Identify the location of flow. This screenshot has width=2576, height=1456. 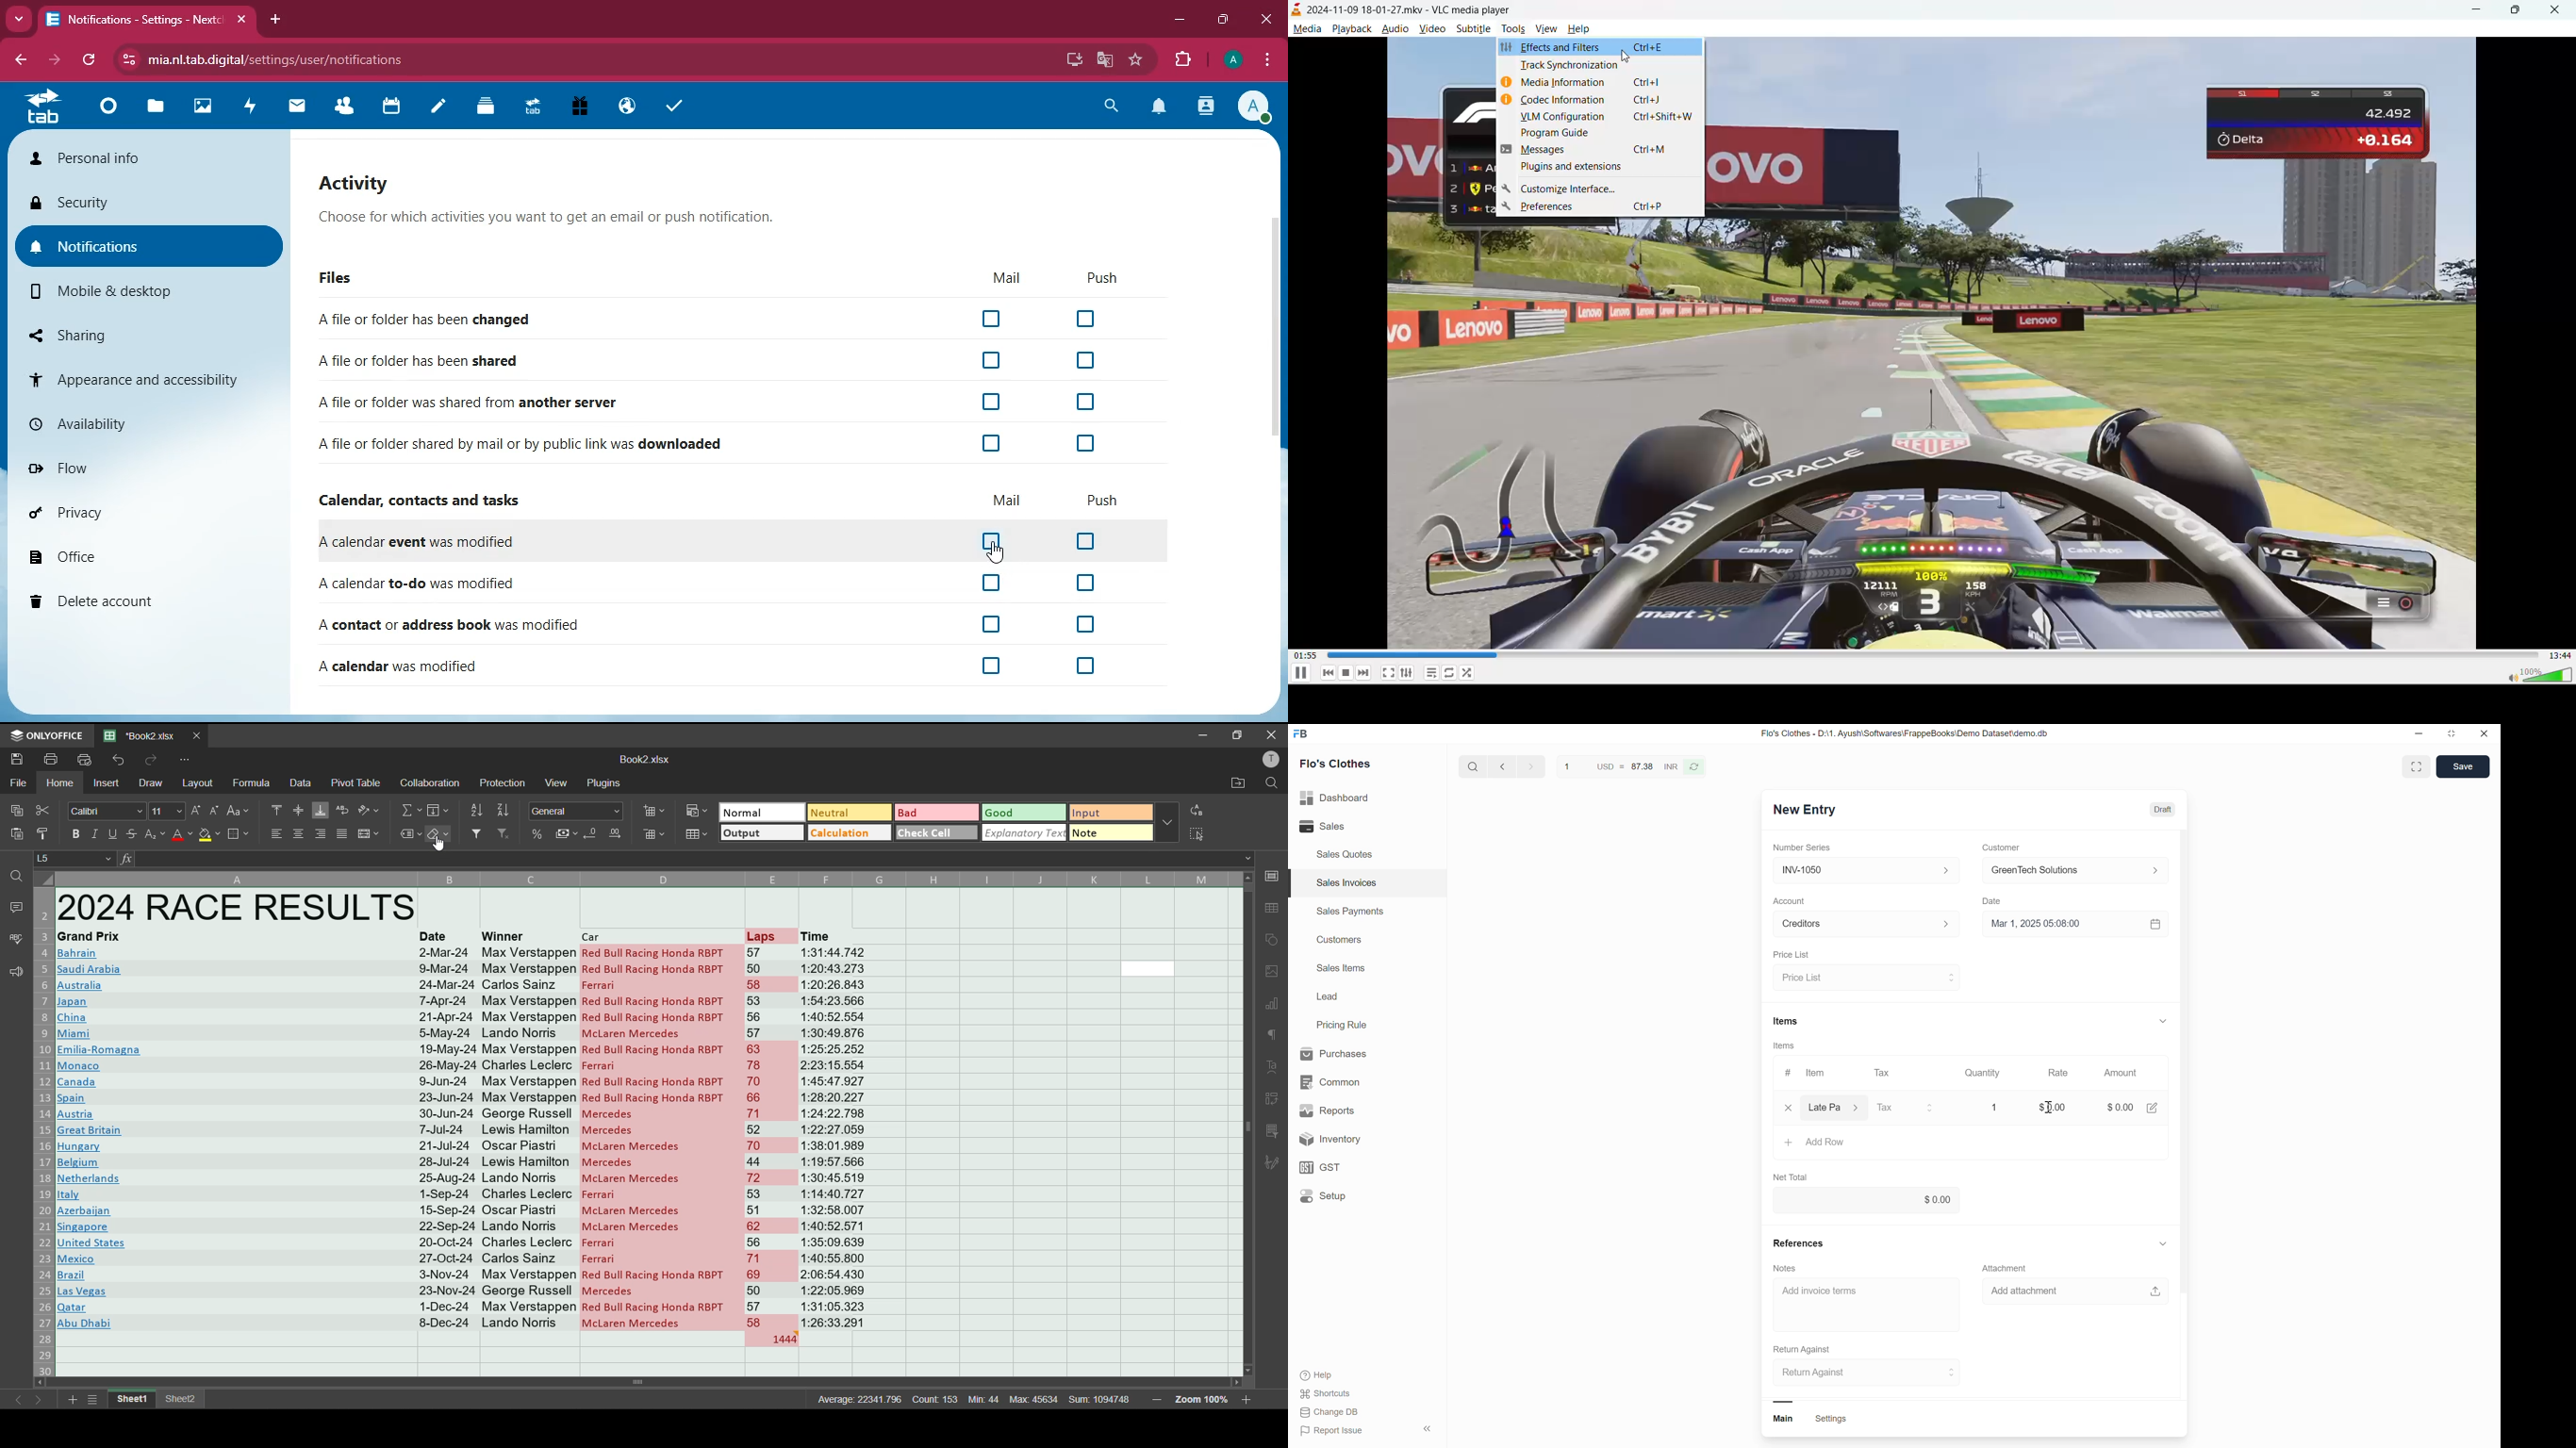
(150, 469).